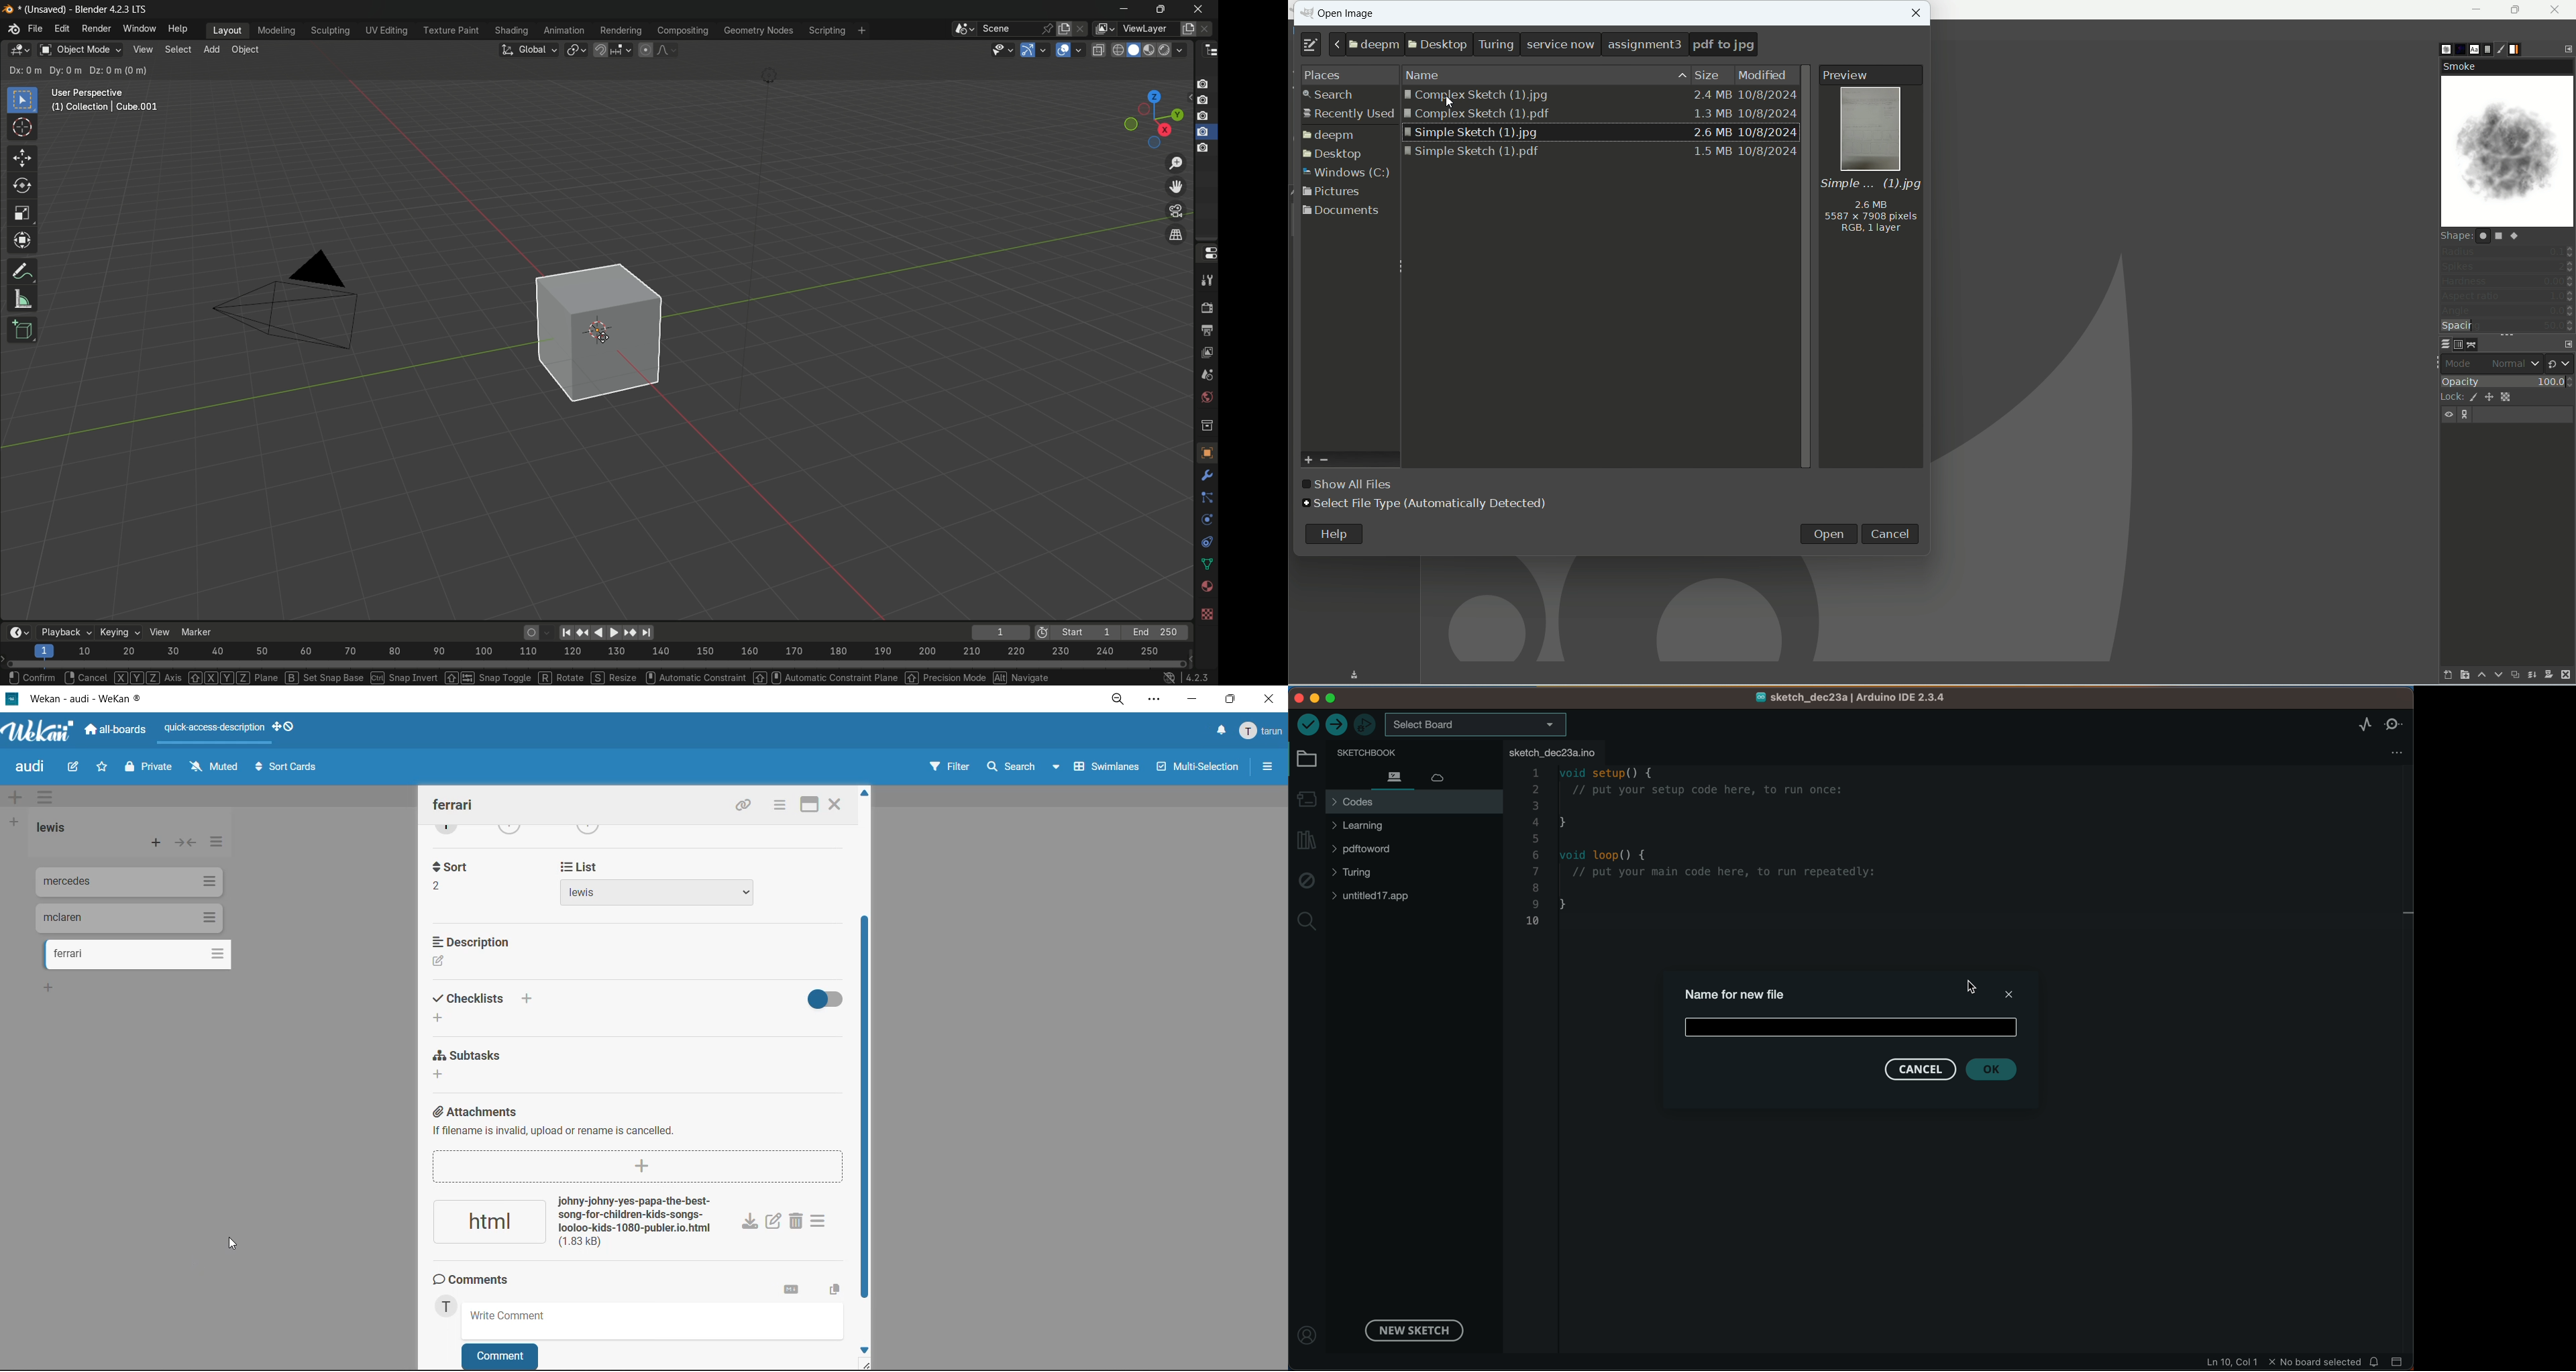  What do you see at coordinates (1424, 74) in the screenshot?
I see `name` at bounding box center [1424, 74].